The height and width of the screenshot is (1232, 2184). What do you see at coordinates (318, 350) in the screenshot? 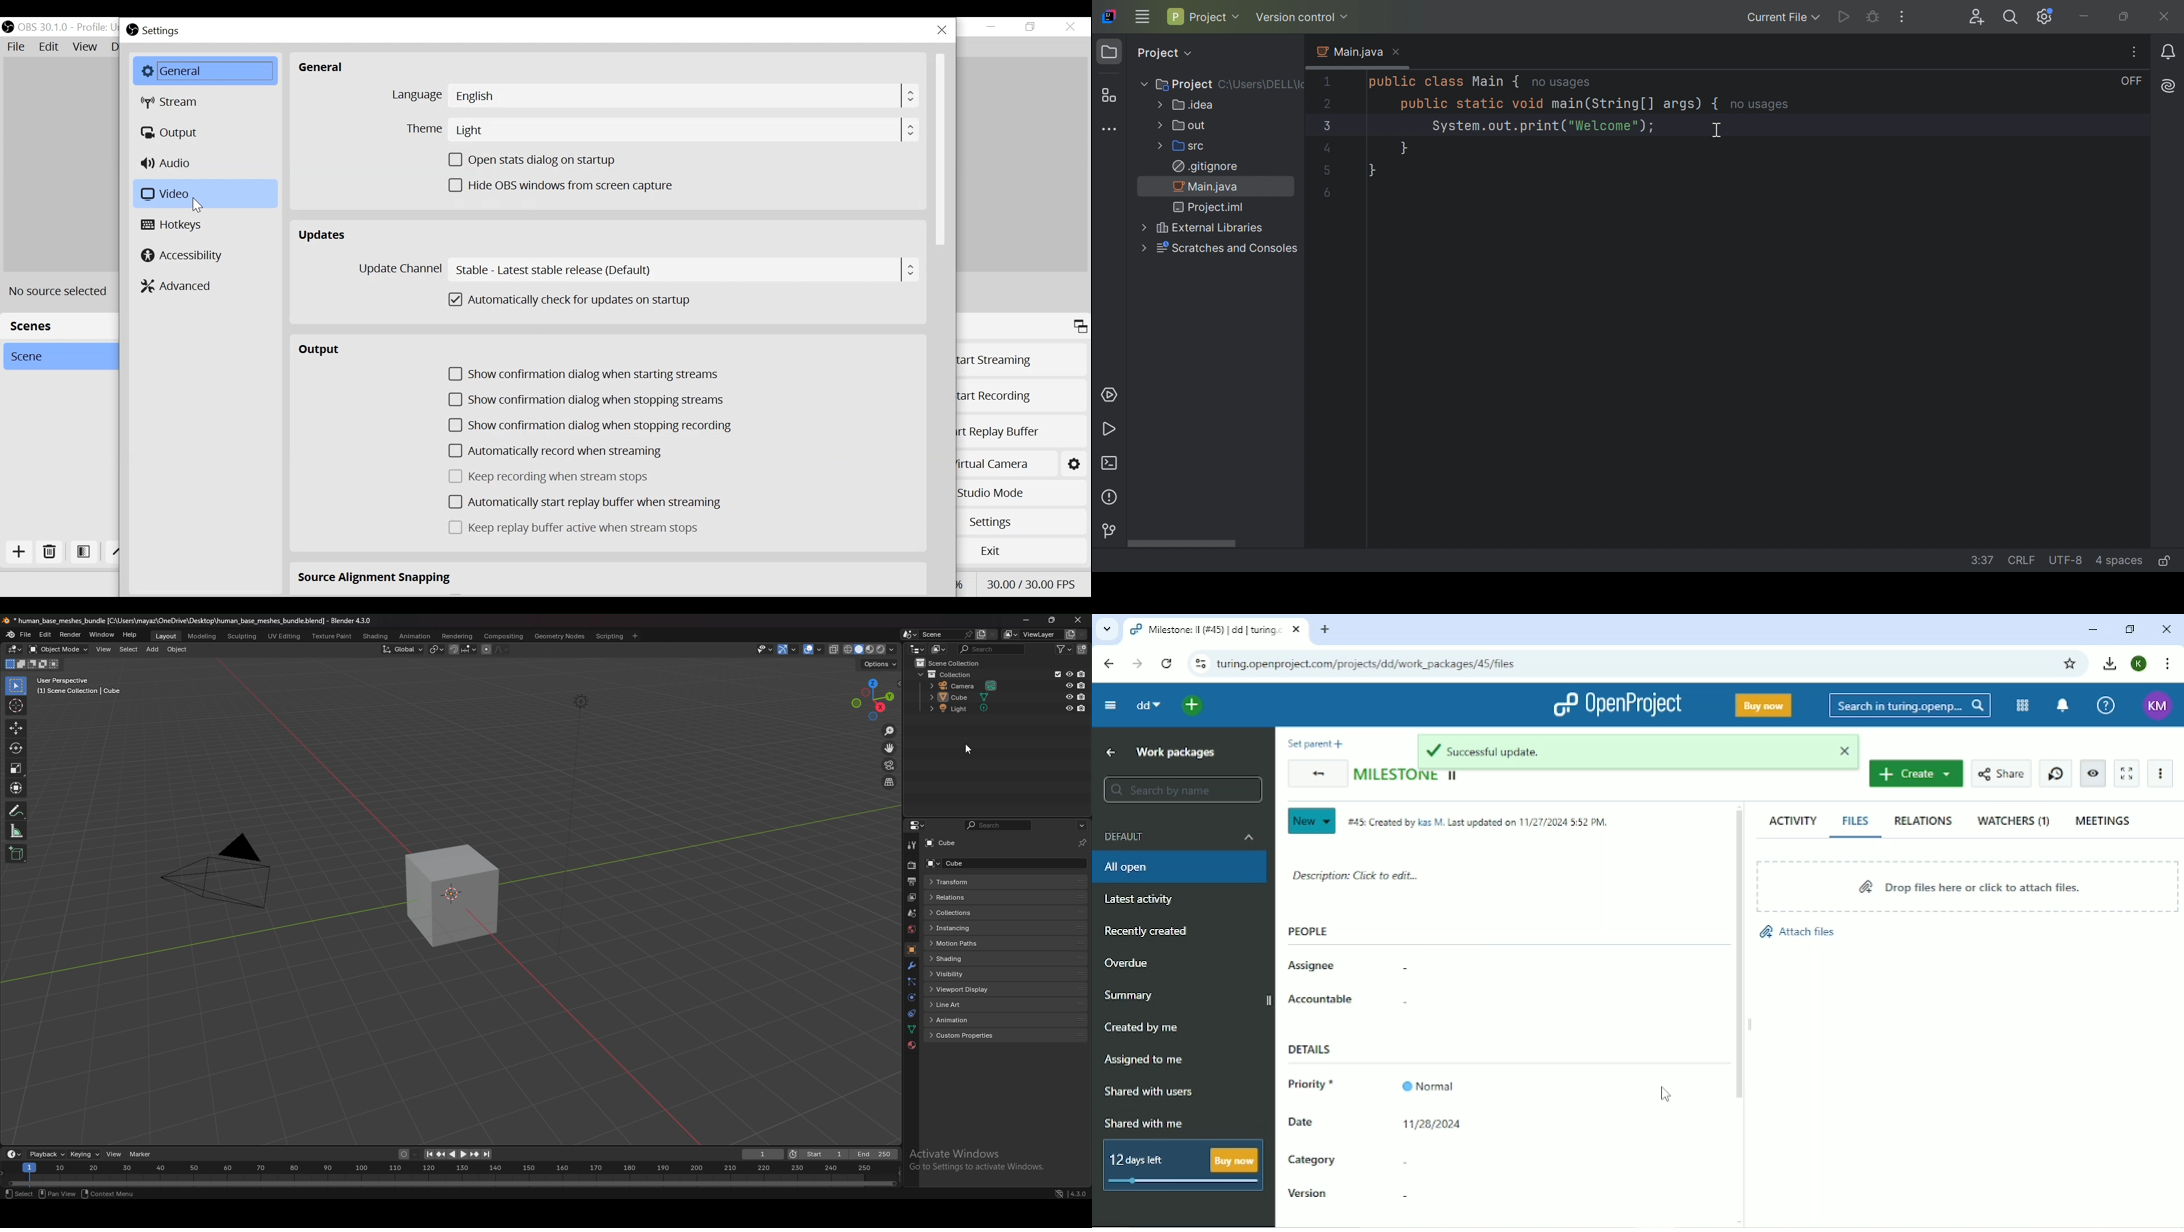
I see `Output` at bounding box center [318, 350].